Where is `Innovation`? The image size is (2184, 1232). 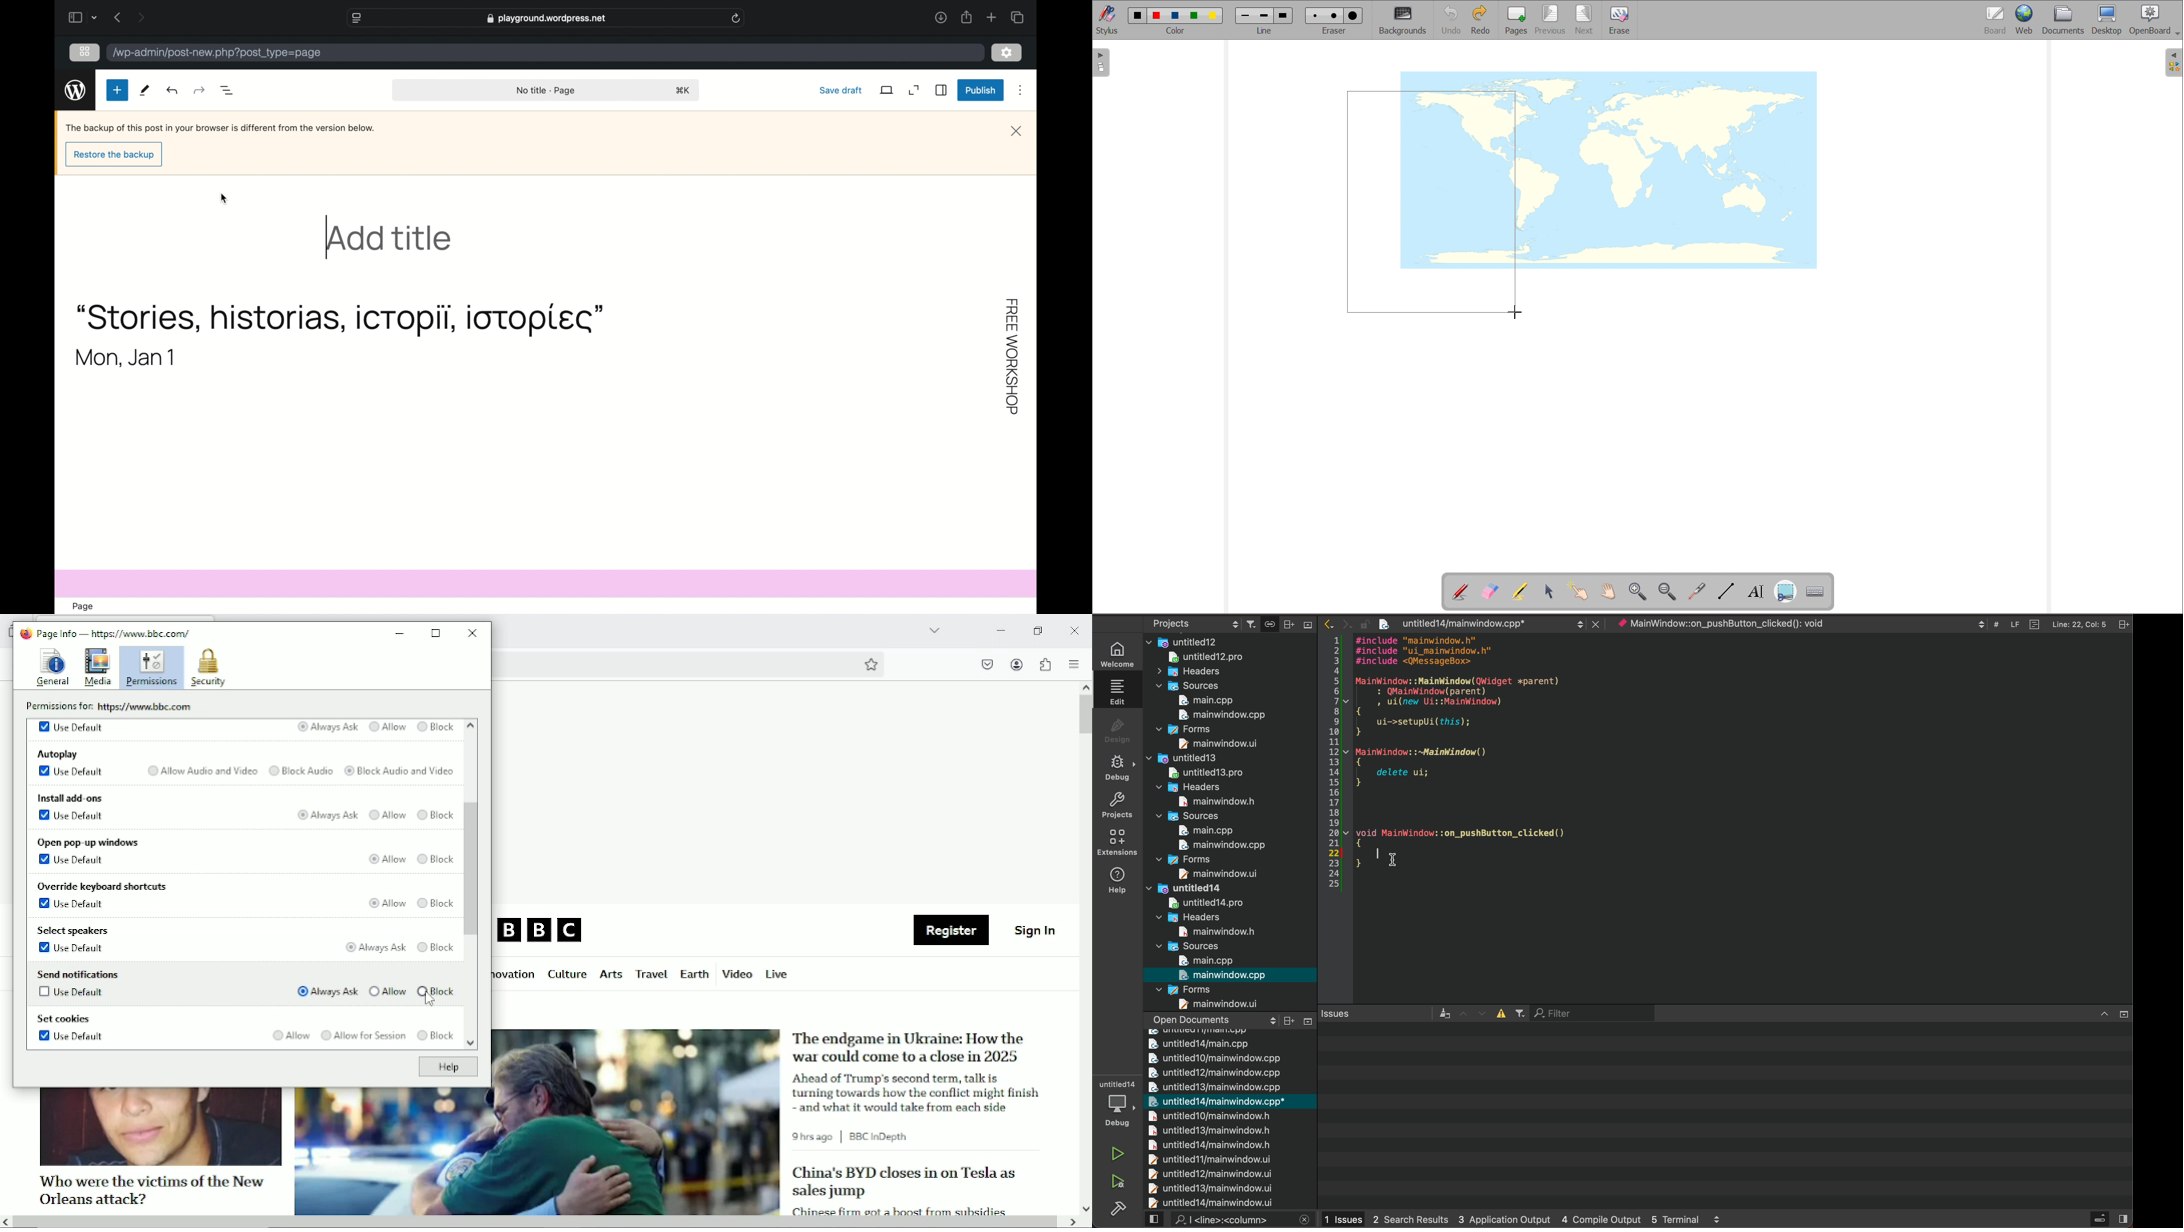
Innovation is located at coordinates (515, 975).